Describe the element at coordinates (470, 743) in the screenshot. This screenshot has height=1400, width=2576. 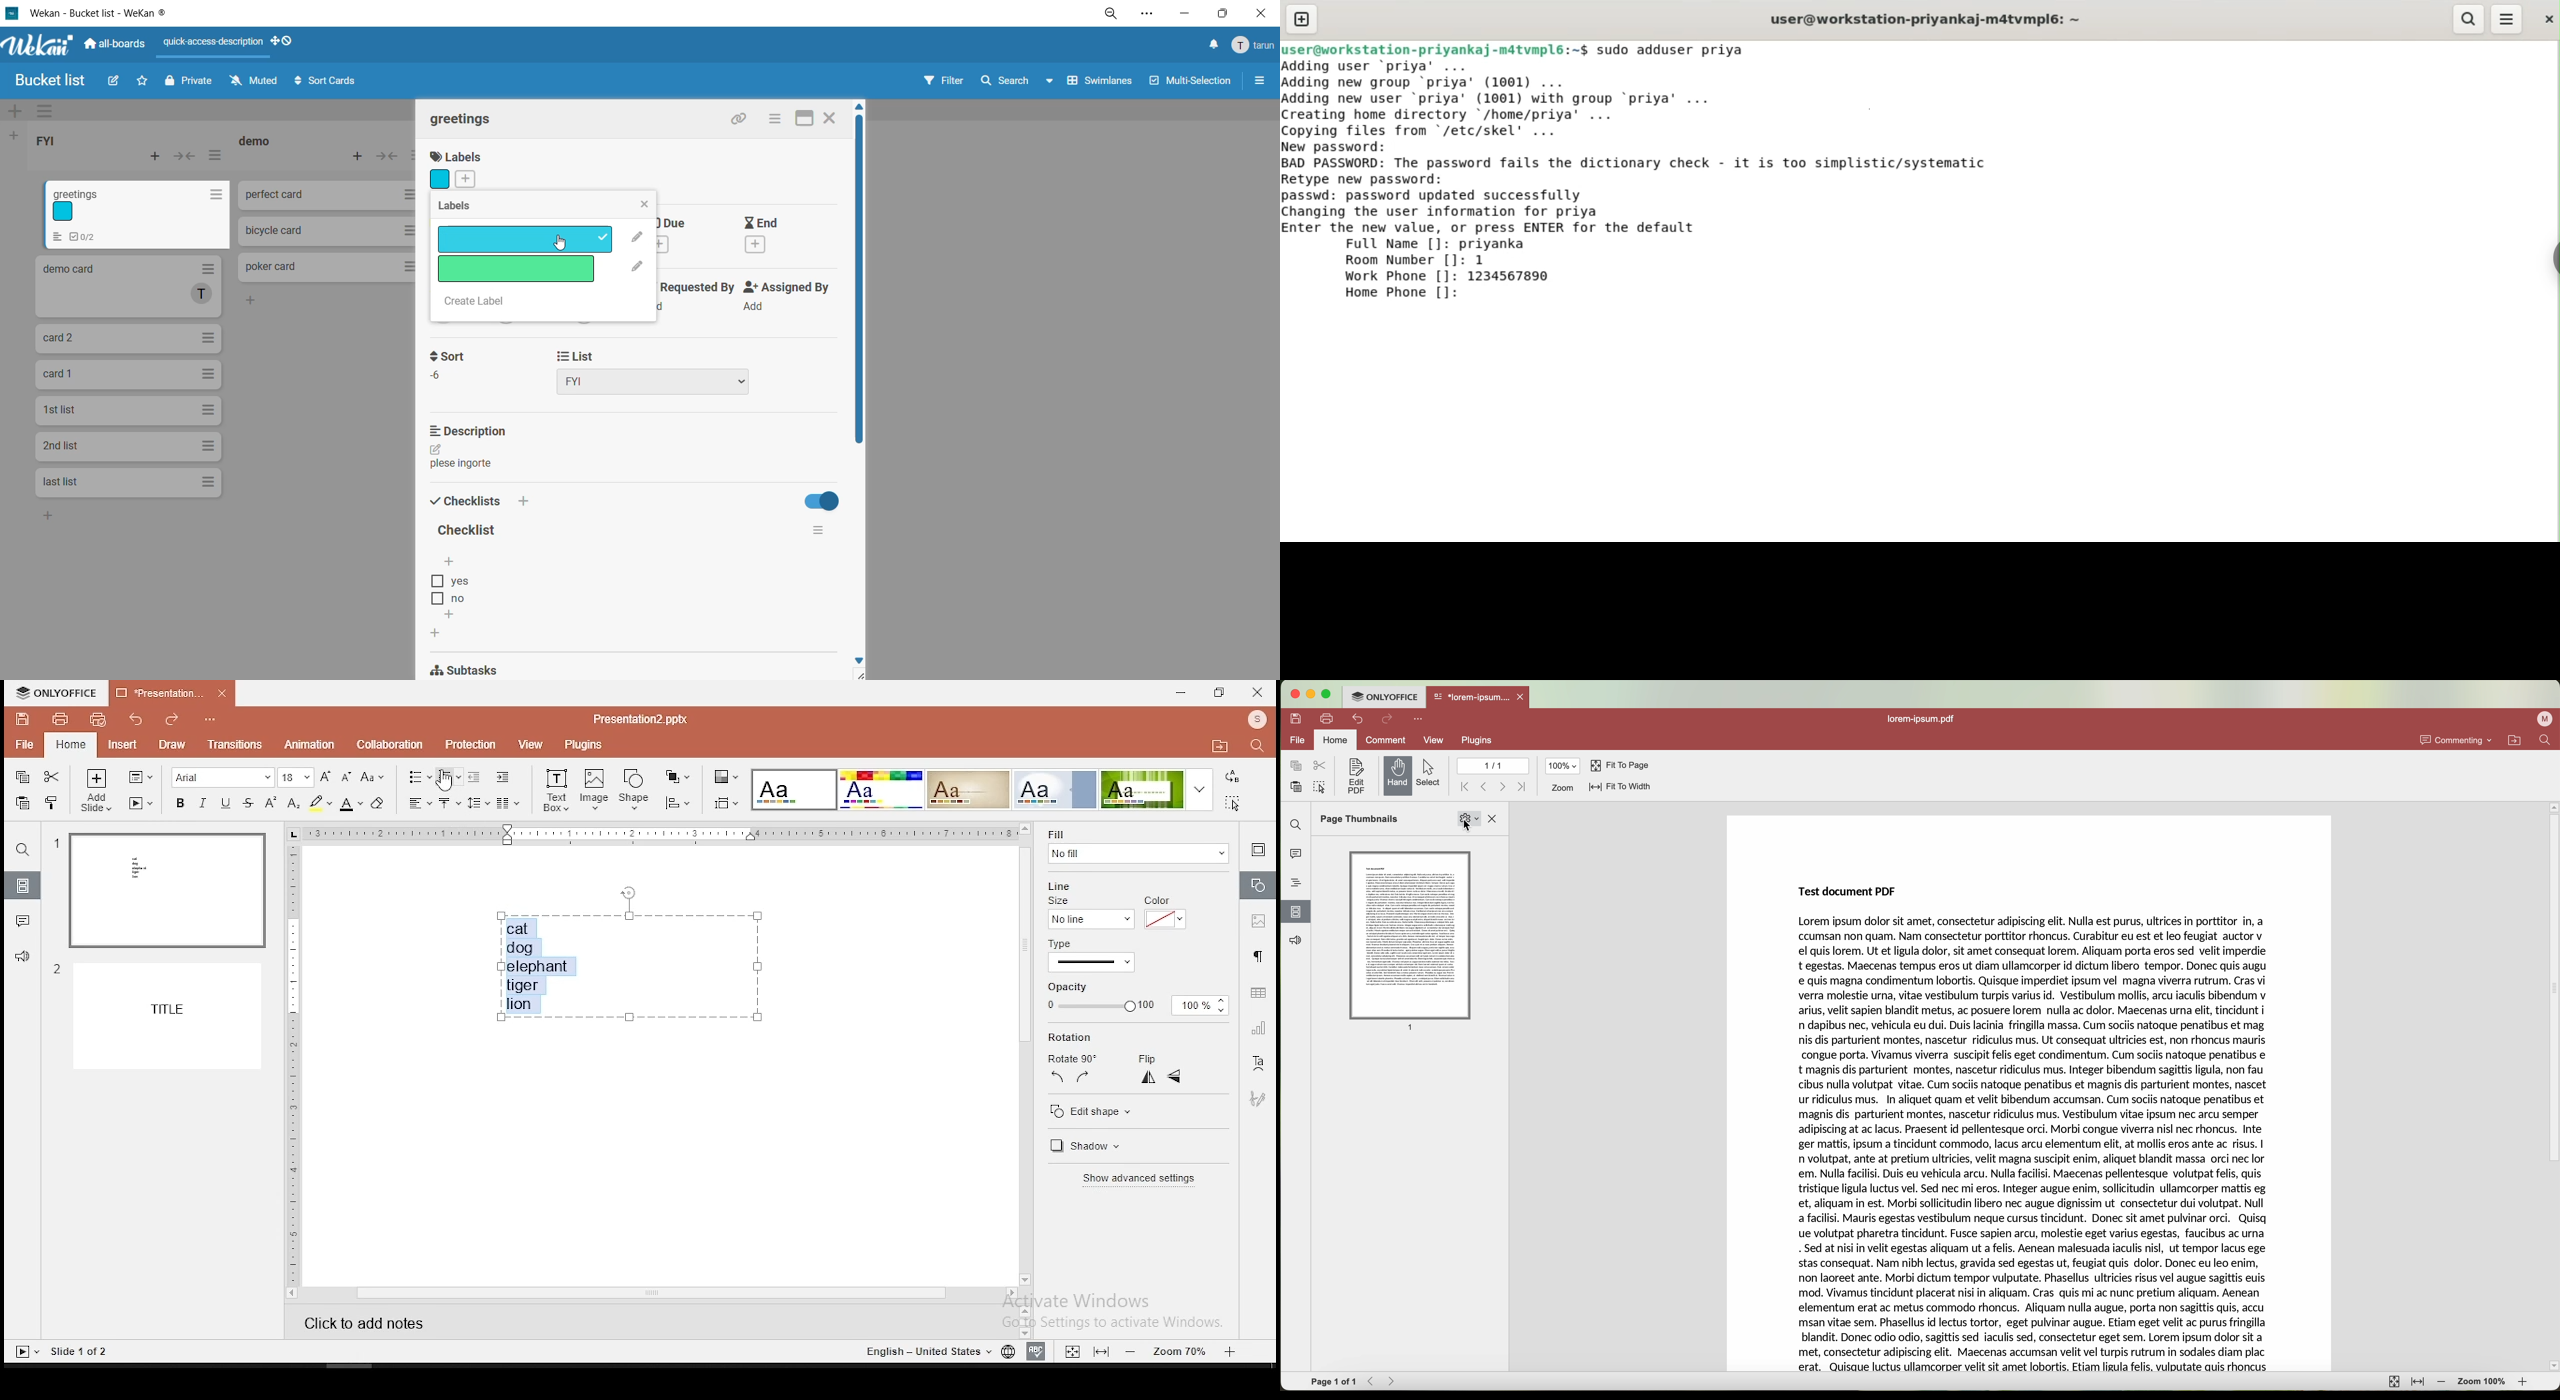
I see `protection` at that location.